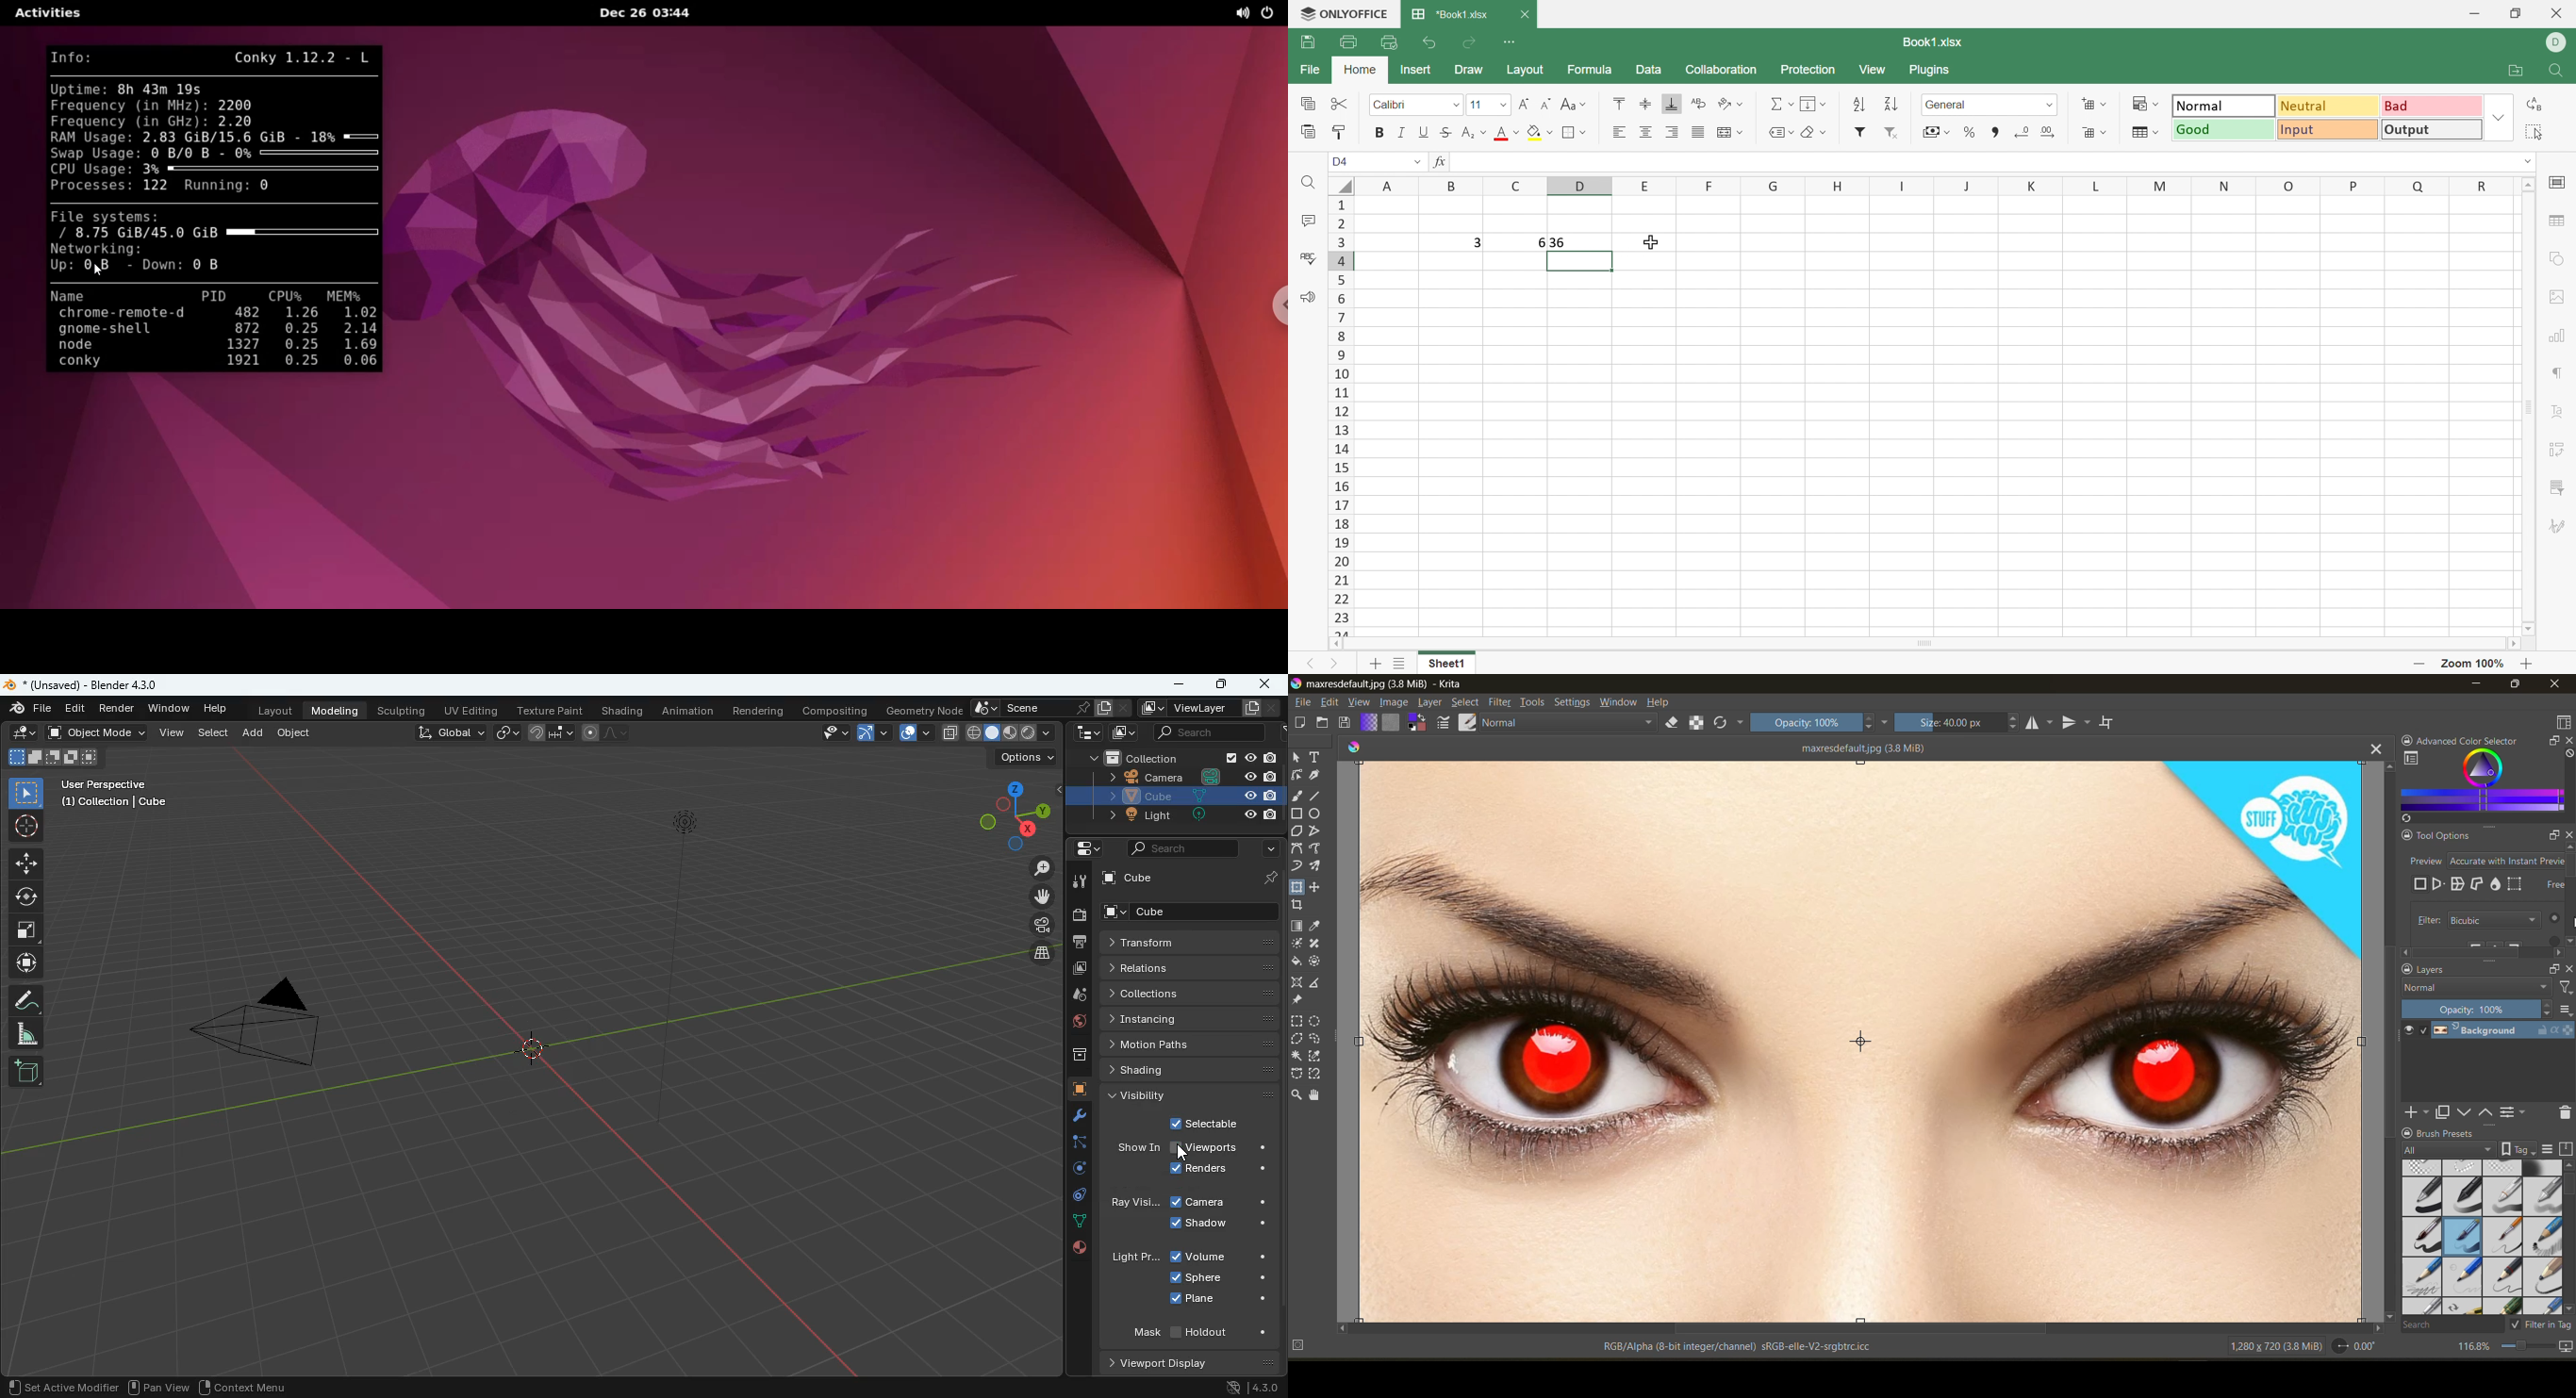 This screenshot has width=2576, height=1400. I want to click on Underline, so click(1424, 133).